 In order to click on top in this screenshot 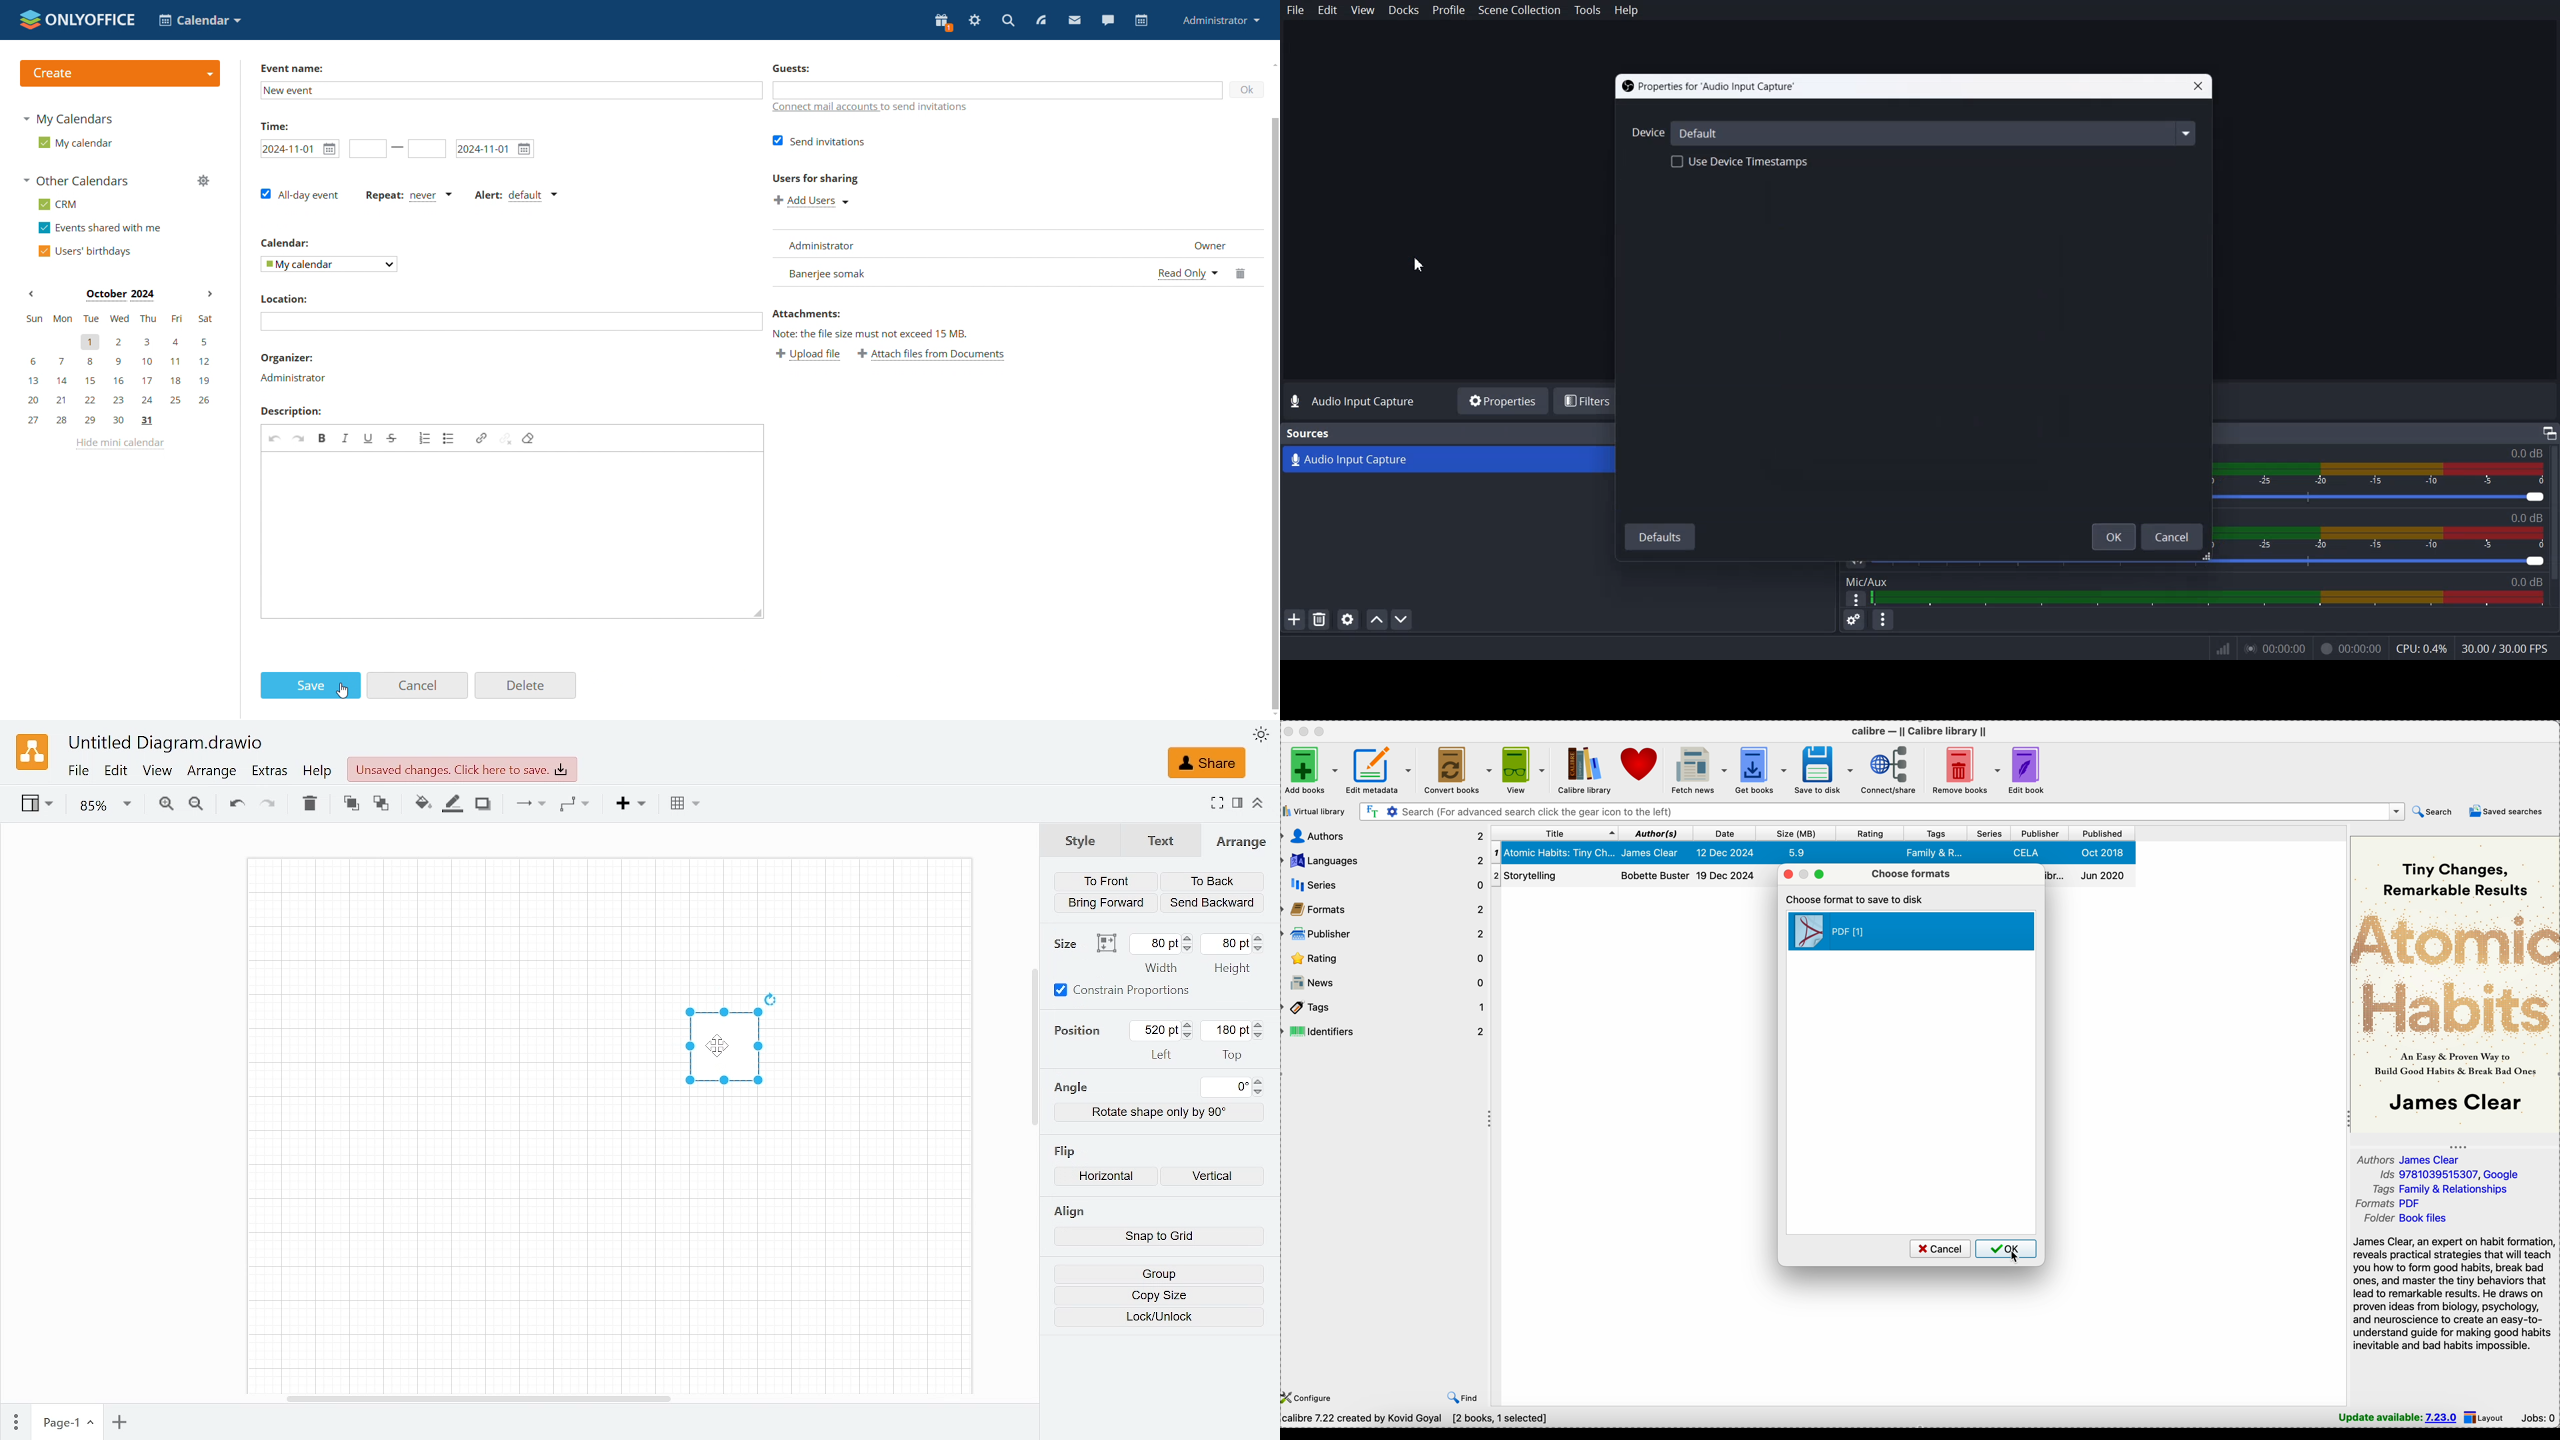, I will do `click(1232, 1054)`.